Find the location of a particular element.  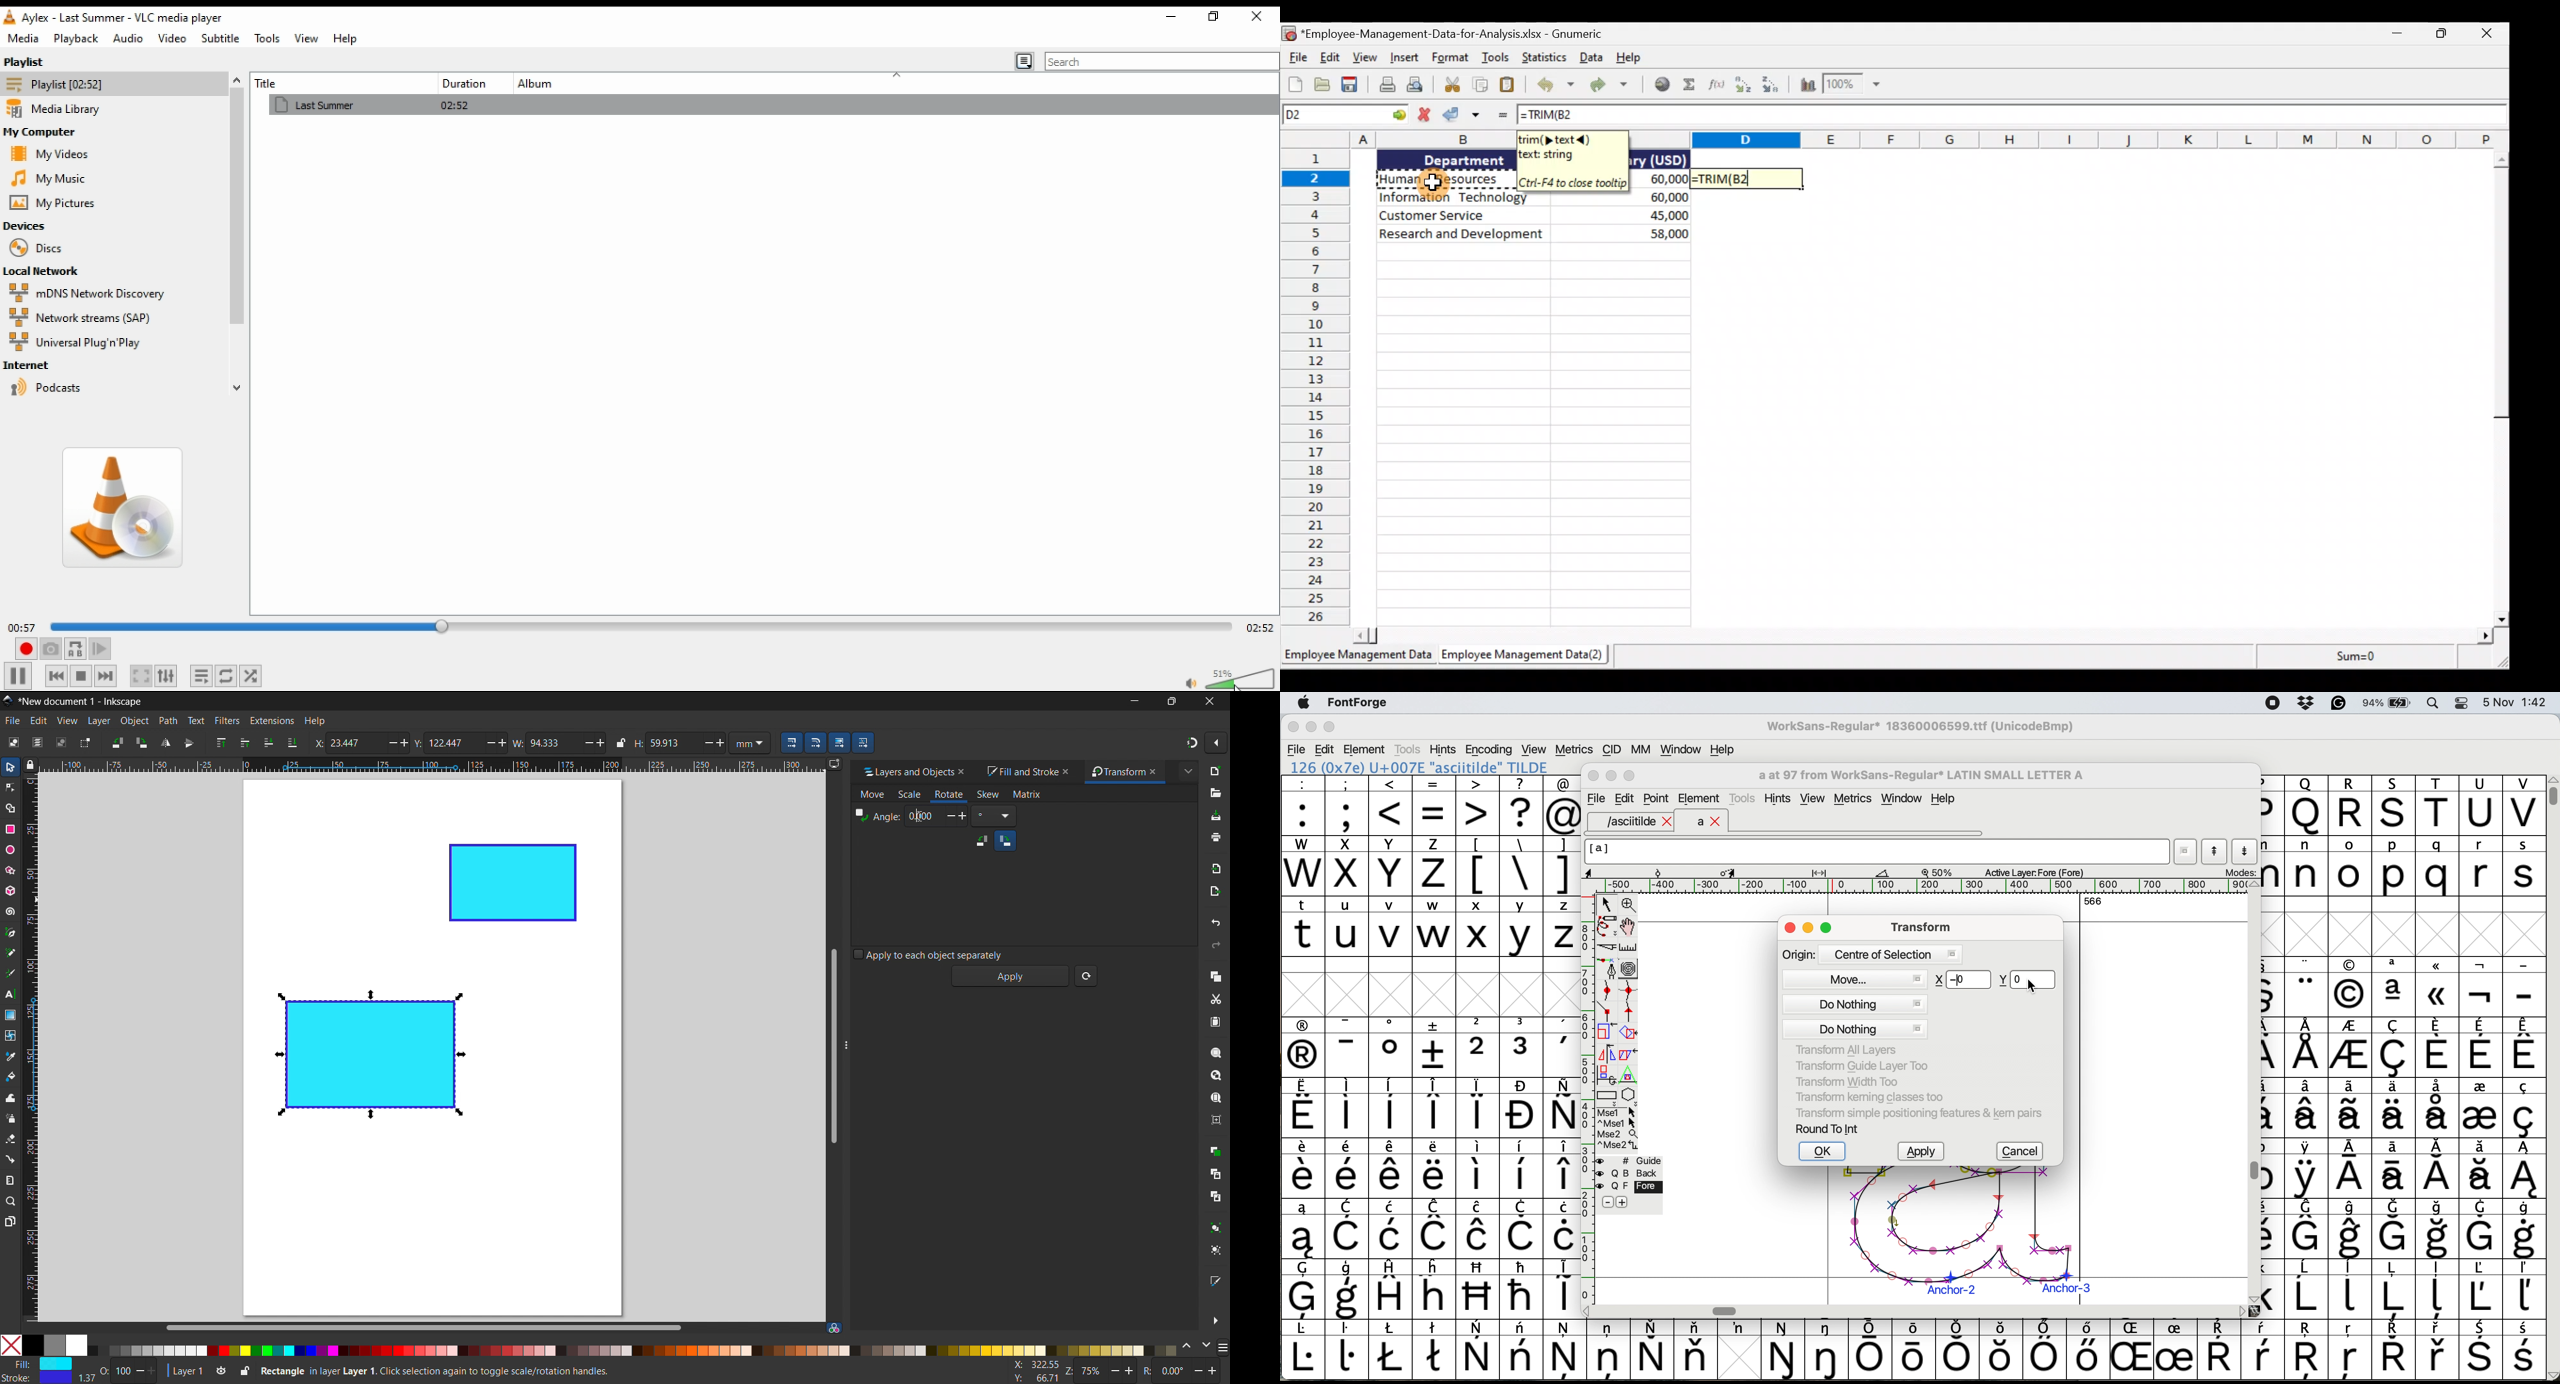

current layer is located at coordinates (184, 1371).